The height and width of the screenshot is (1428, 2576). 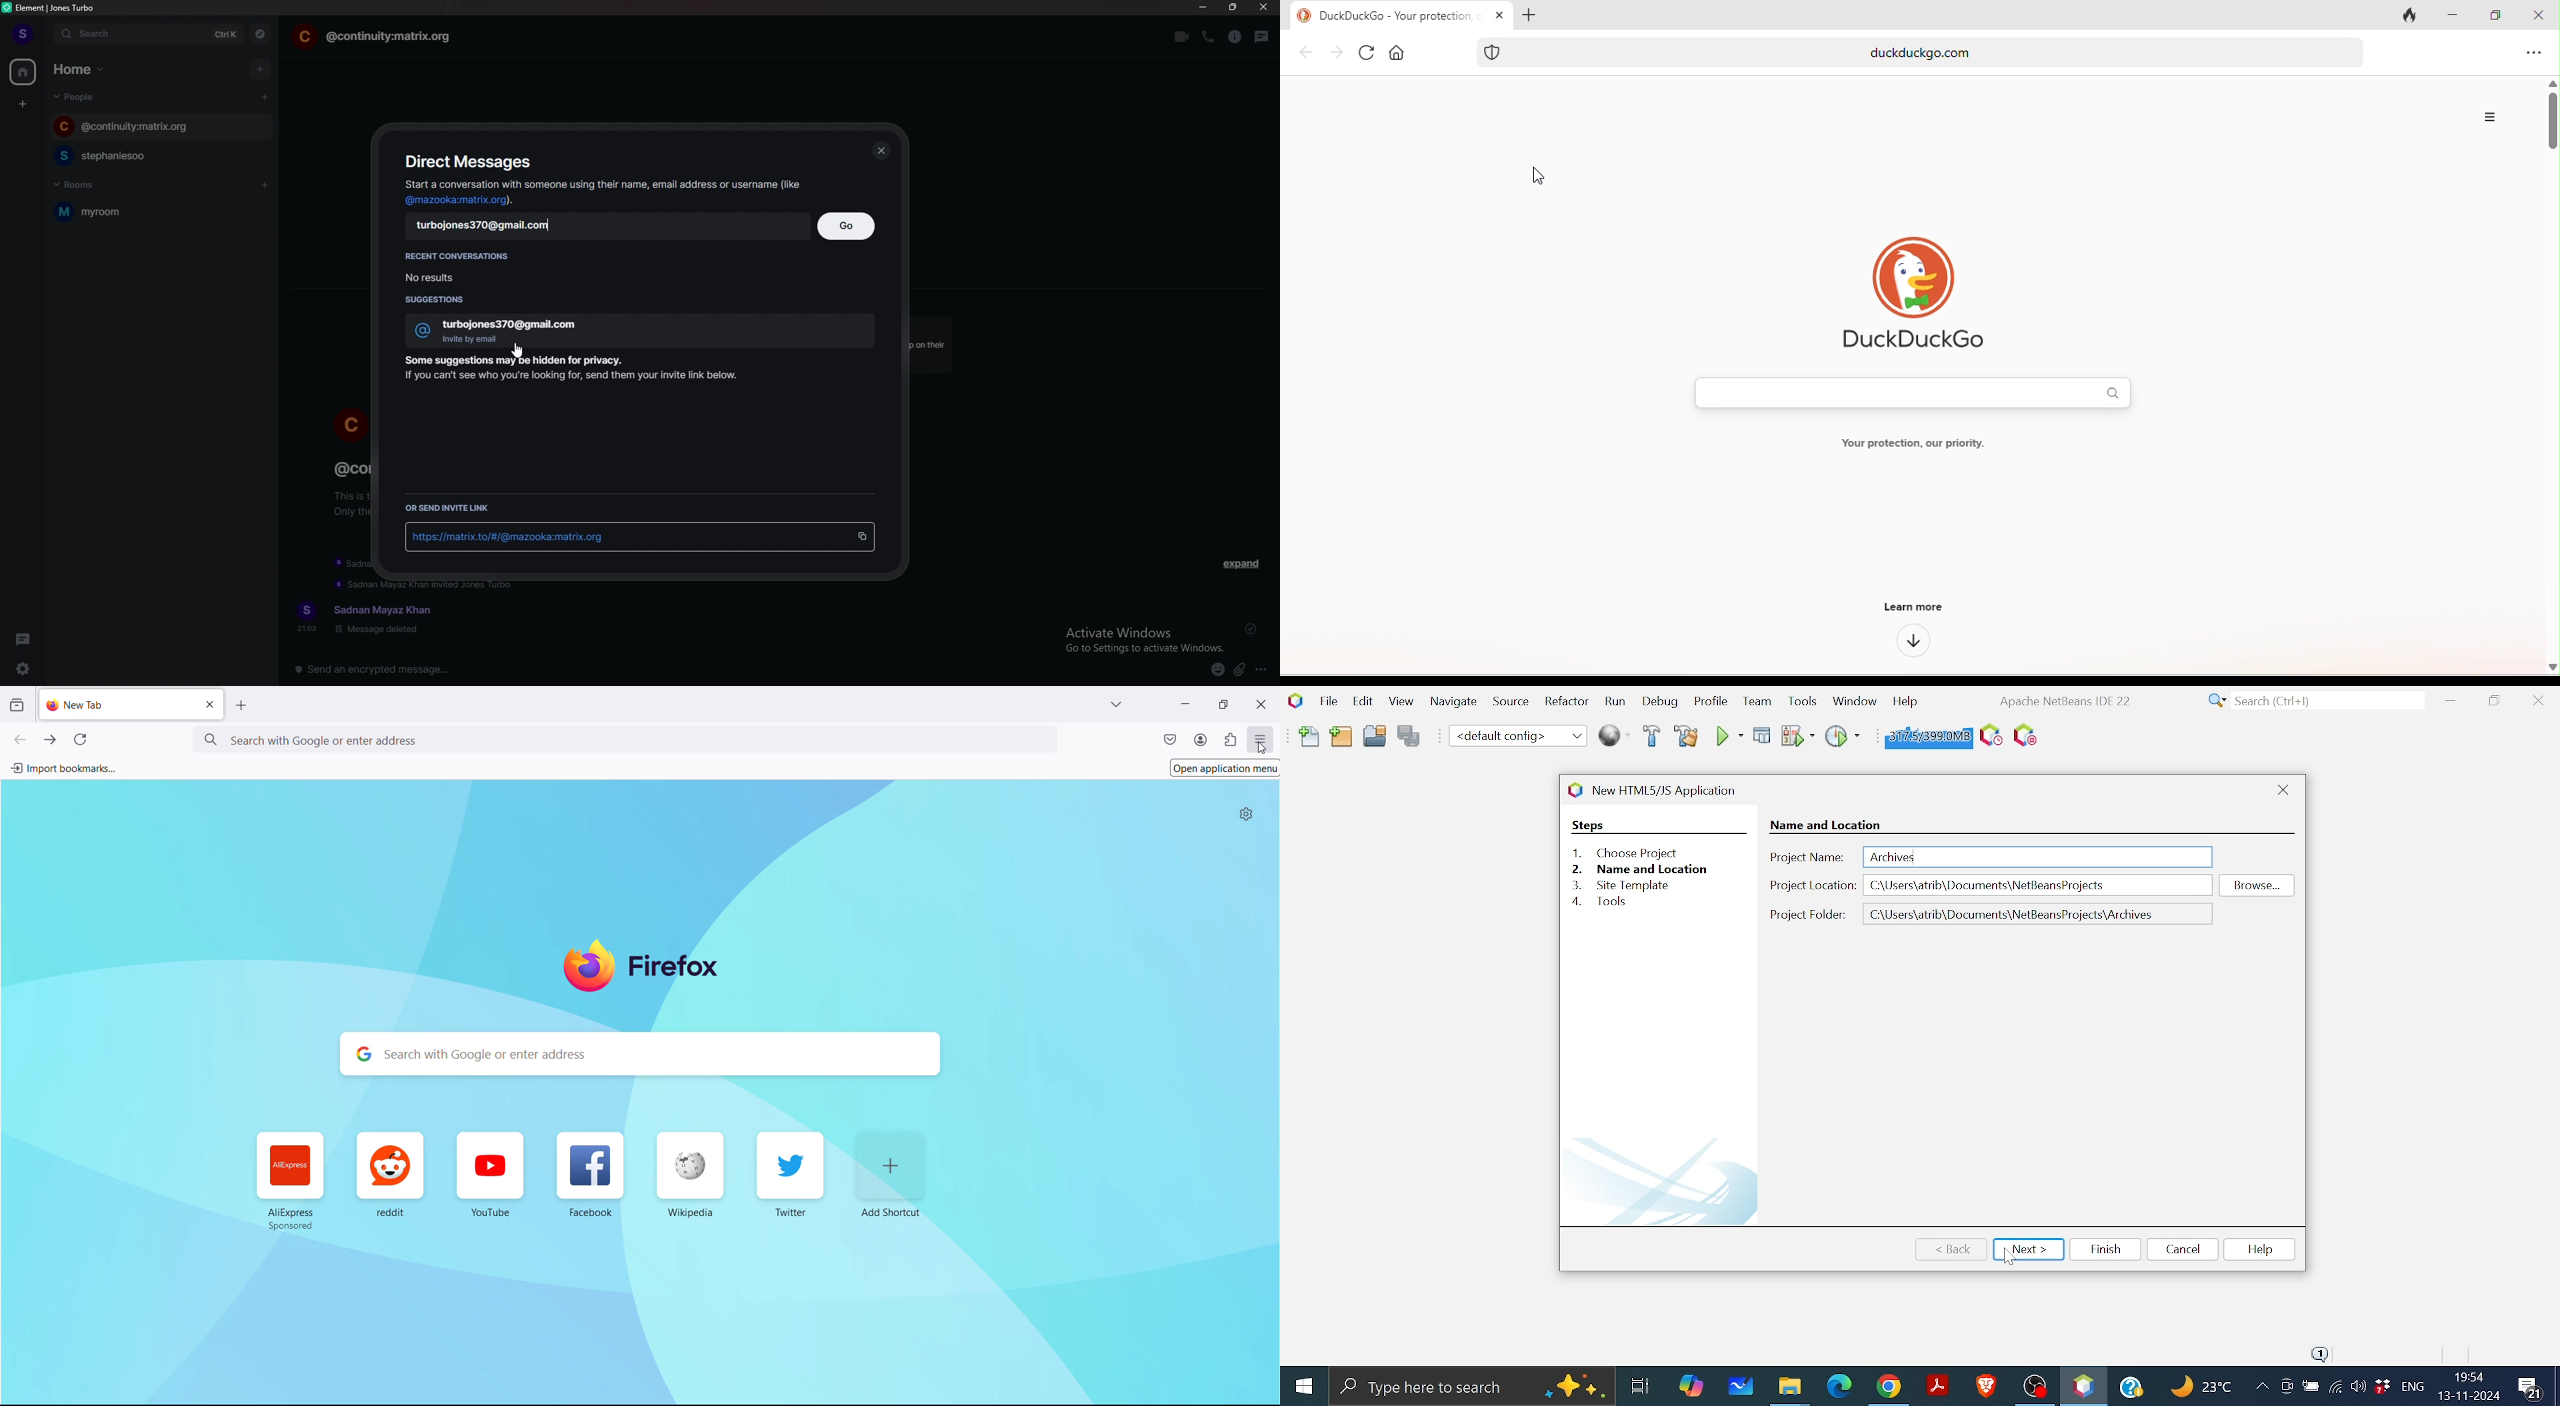 What do you see at coordinates (1940, 52) in the screenshot?
I see `duckduckgo.com` at bounding box center [1940, 52].